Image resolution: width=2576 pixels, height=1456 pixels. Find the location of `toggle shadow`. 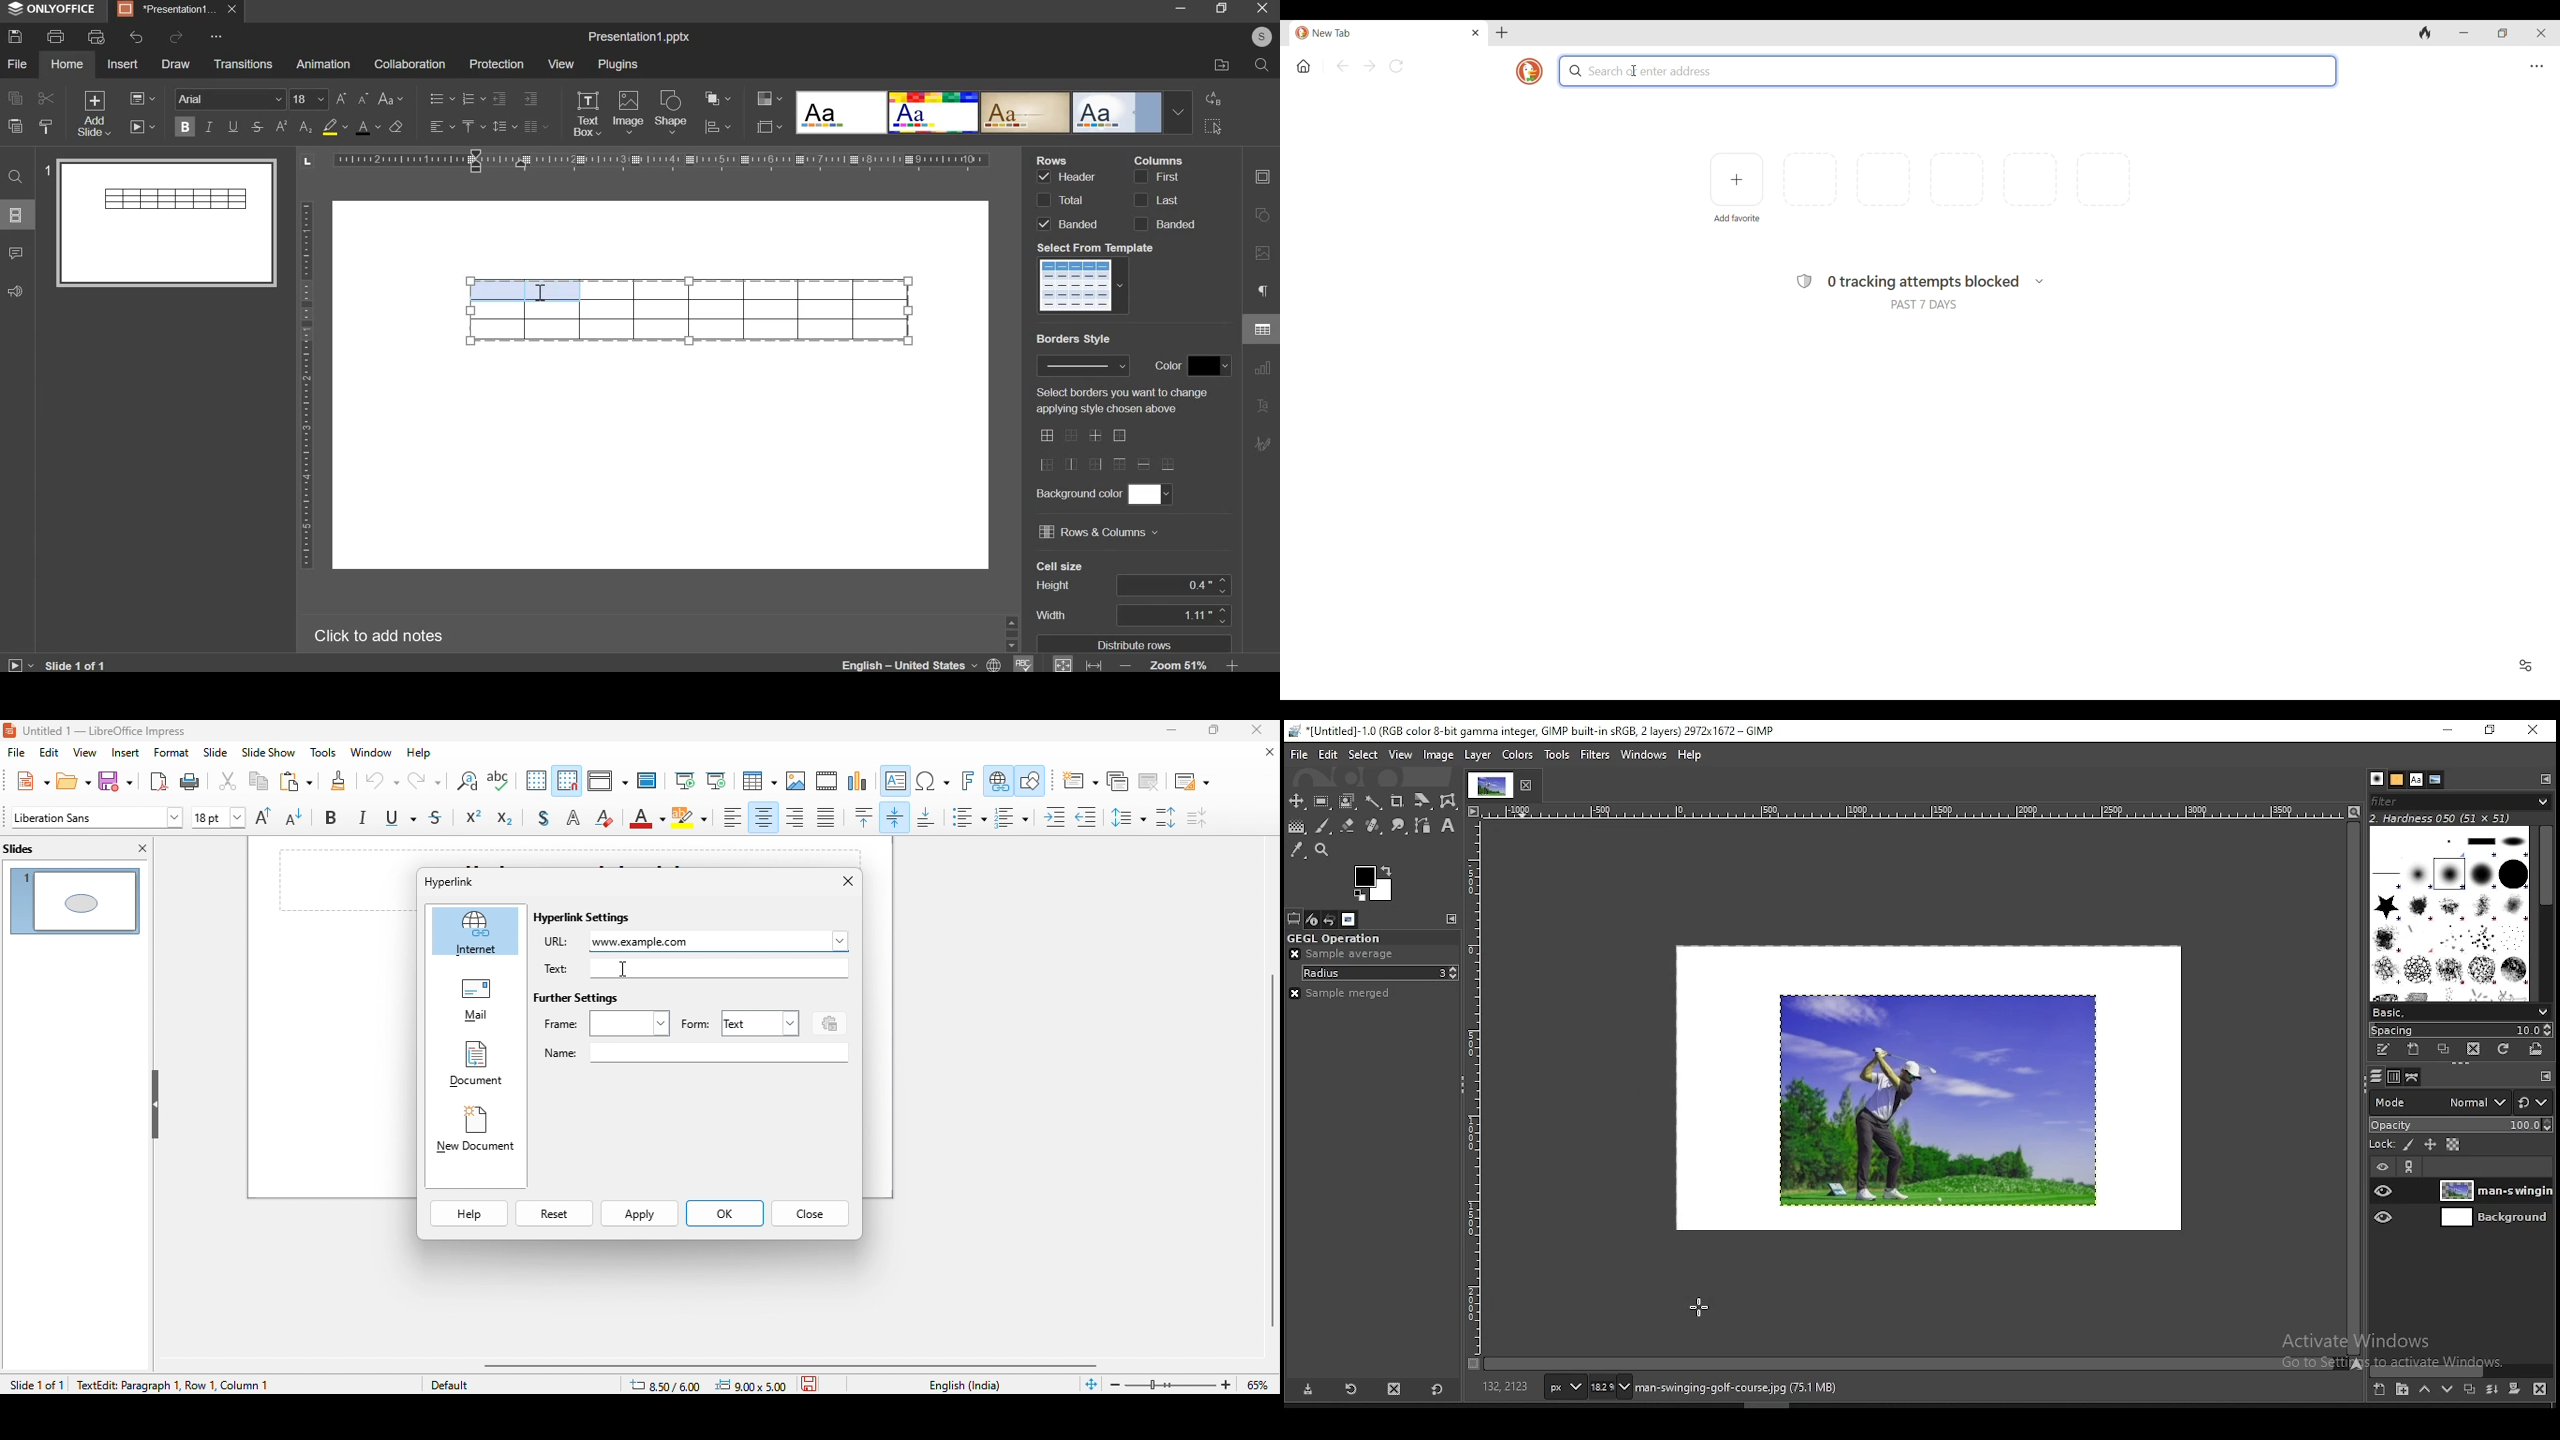

toggle shadow is located at coordinates (542, 819).